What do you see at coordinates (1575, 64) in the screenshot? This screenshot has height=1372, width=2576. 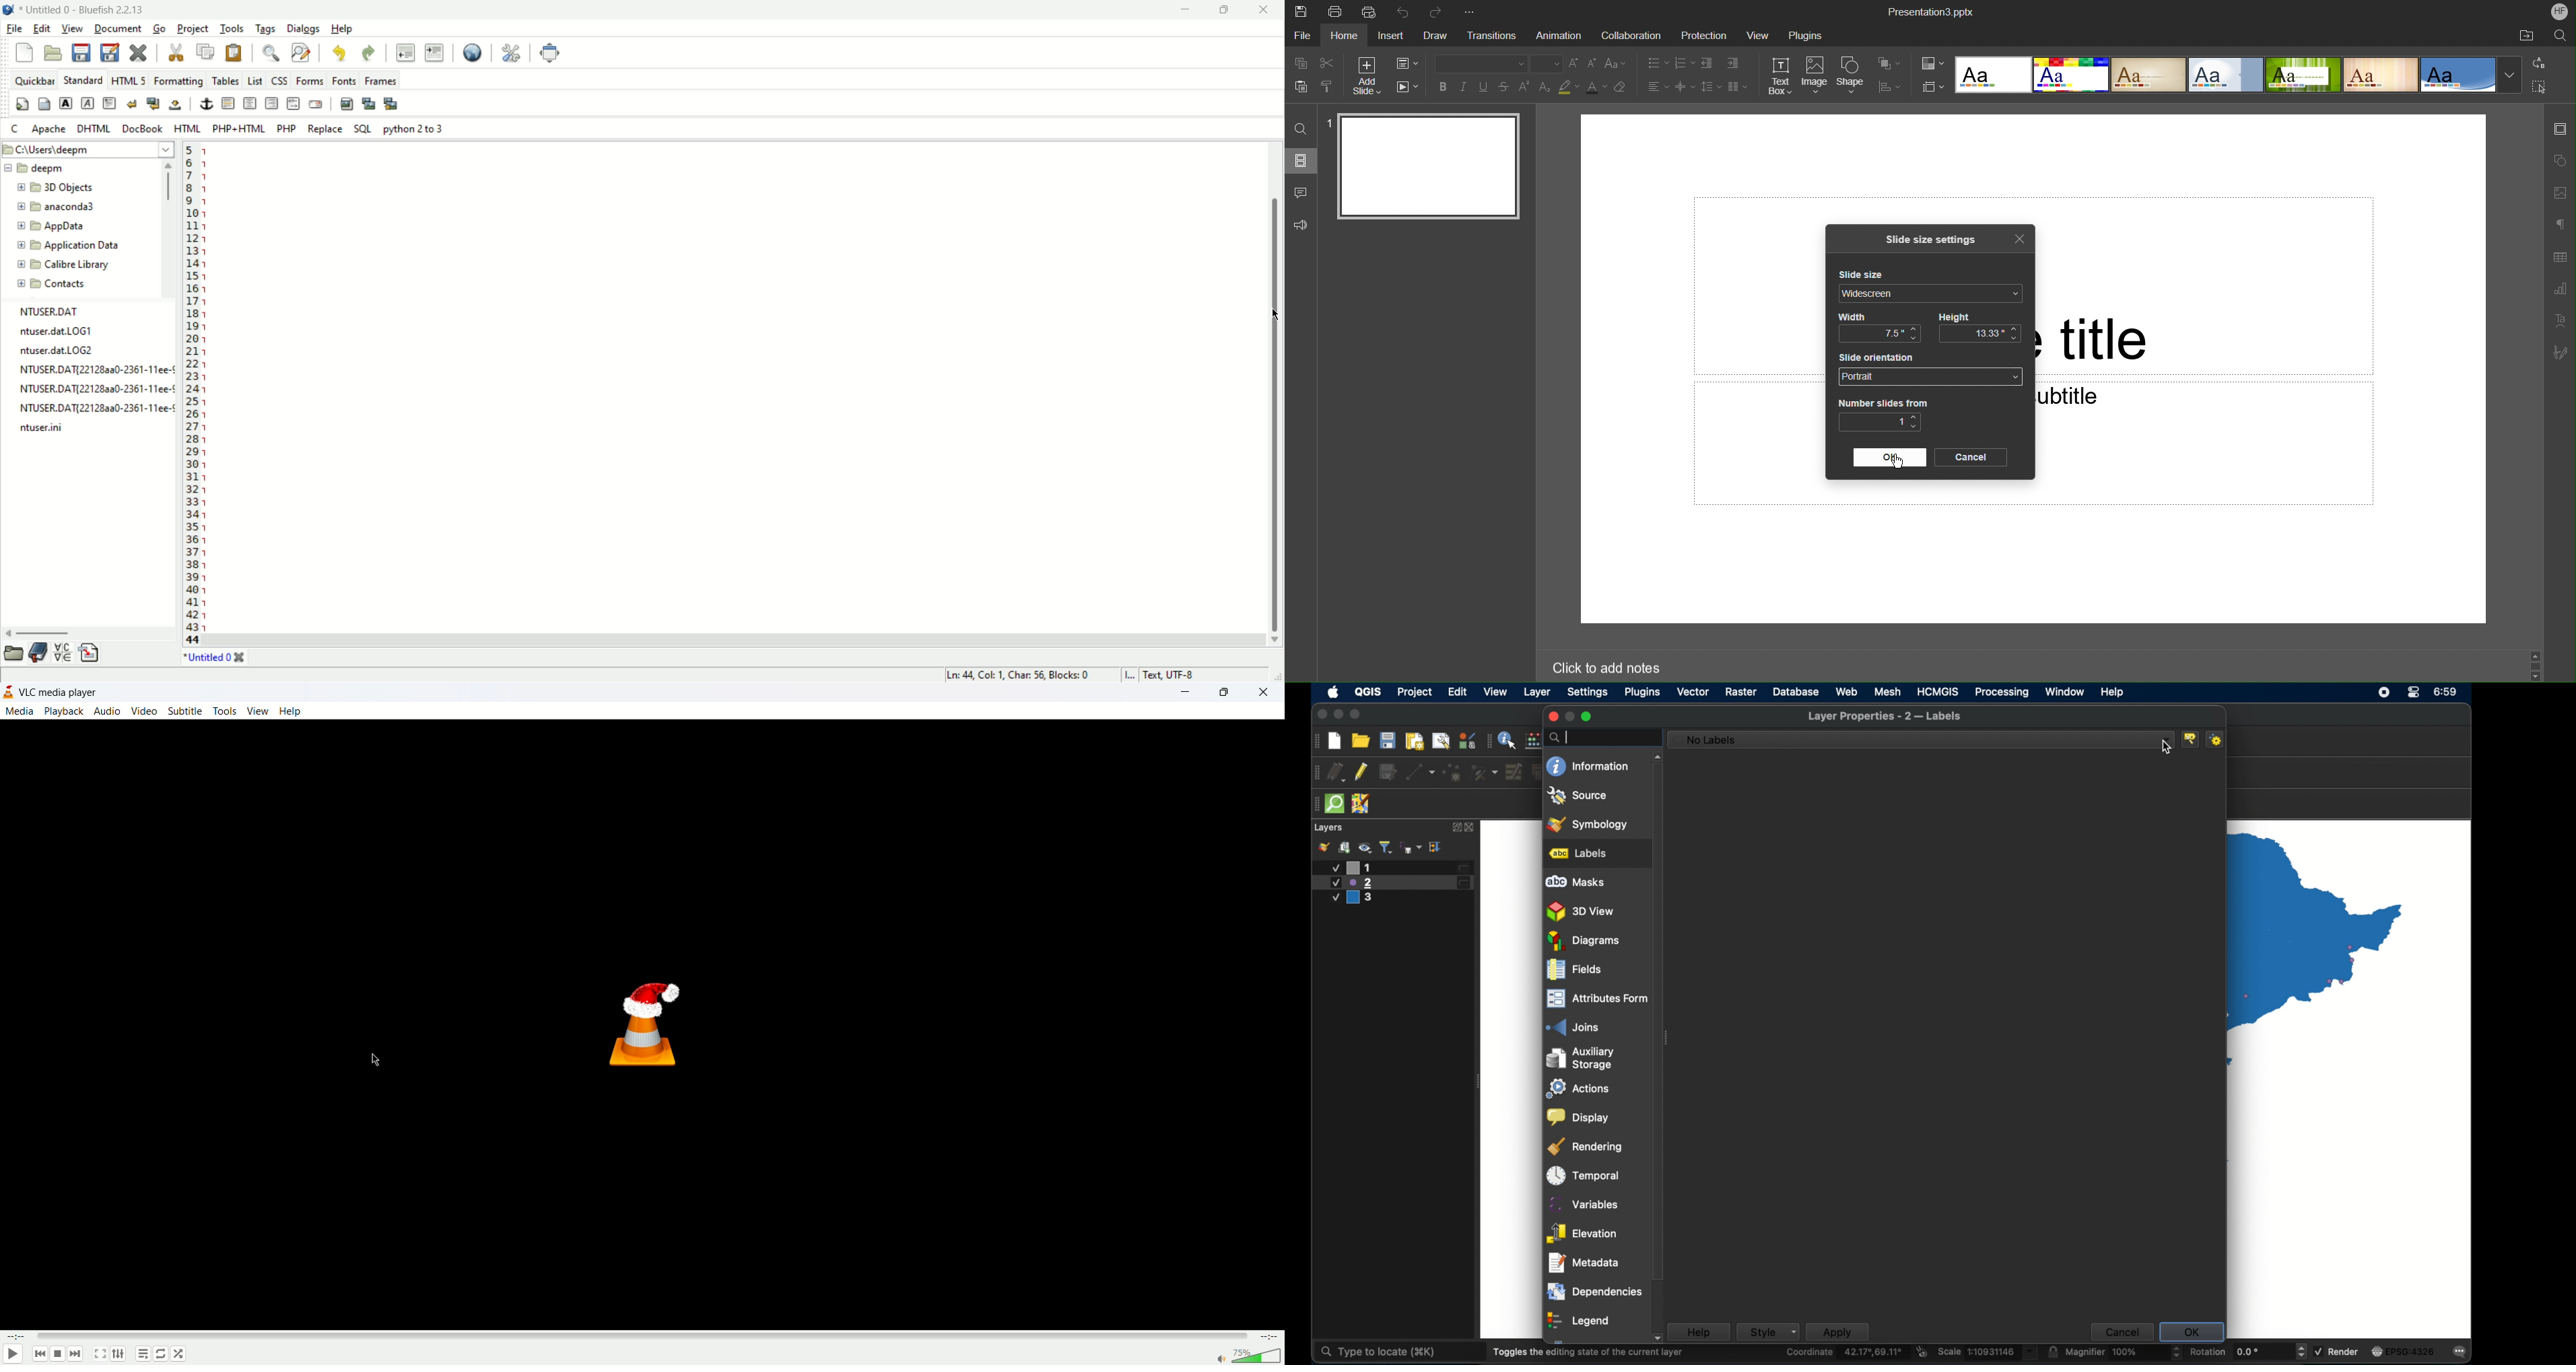 I see `Increase Font Size` at bounding box center [1575, 64].